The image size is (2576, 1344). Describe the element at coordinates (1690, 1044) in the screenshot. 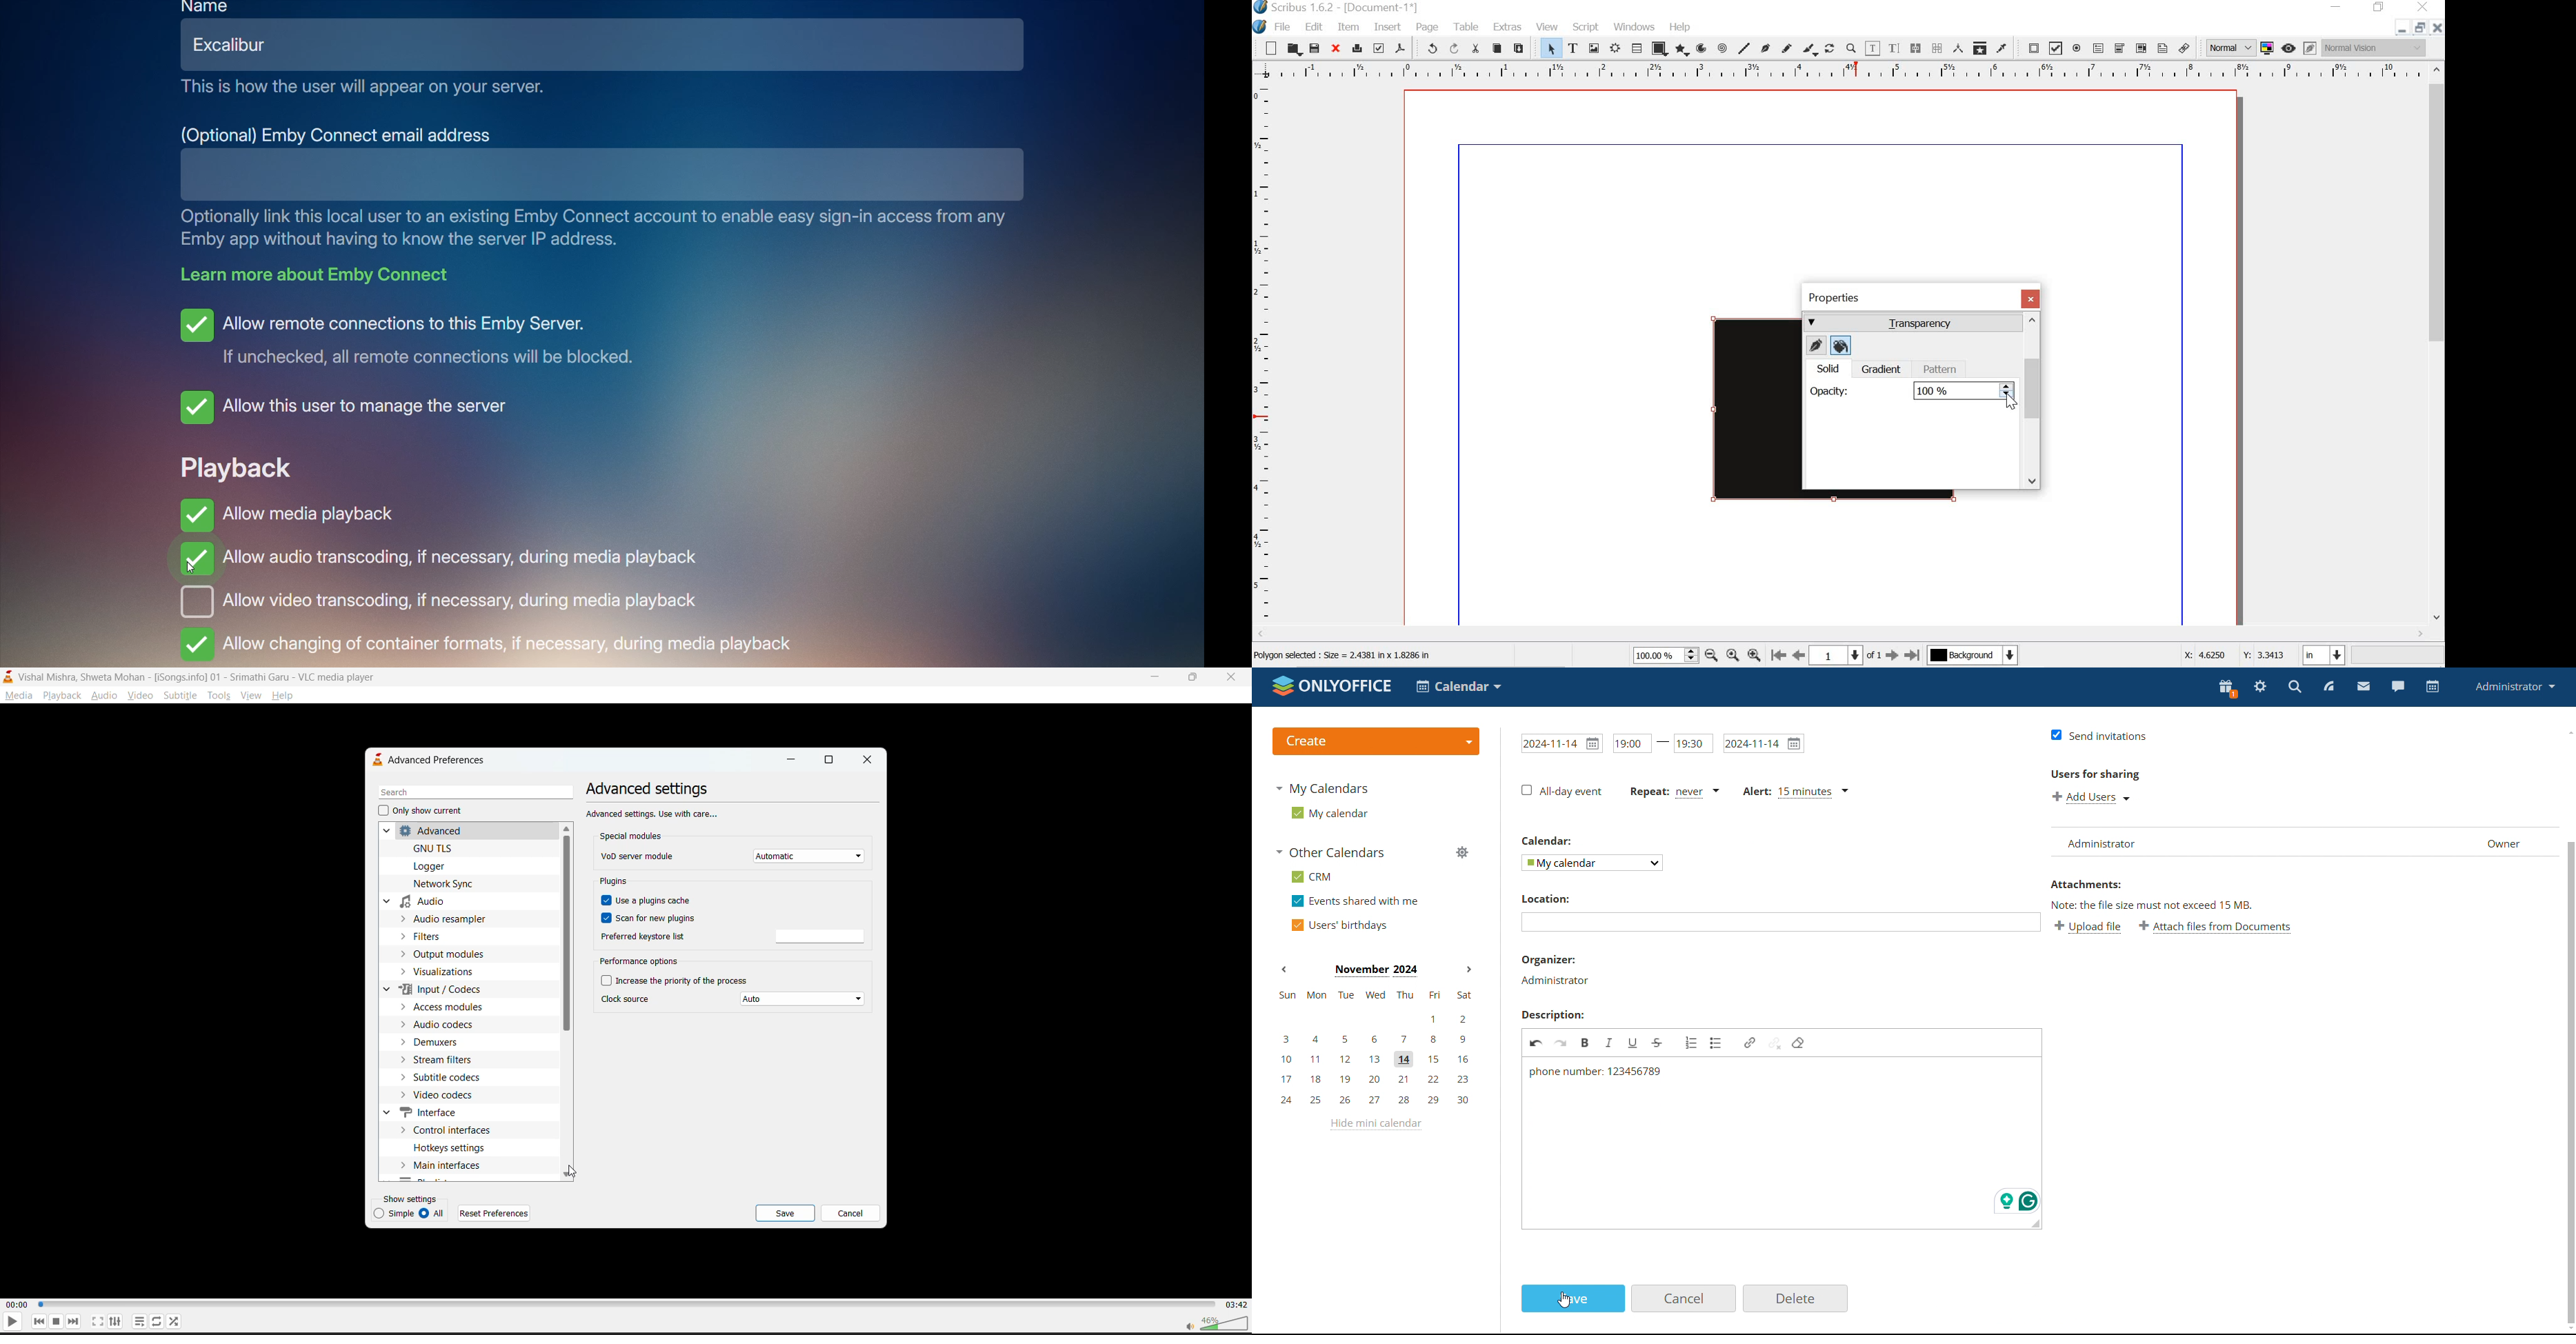

I see `numbered list` at that location.